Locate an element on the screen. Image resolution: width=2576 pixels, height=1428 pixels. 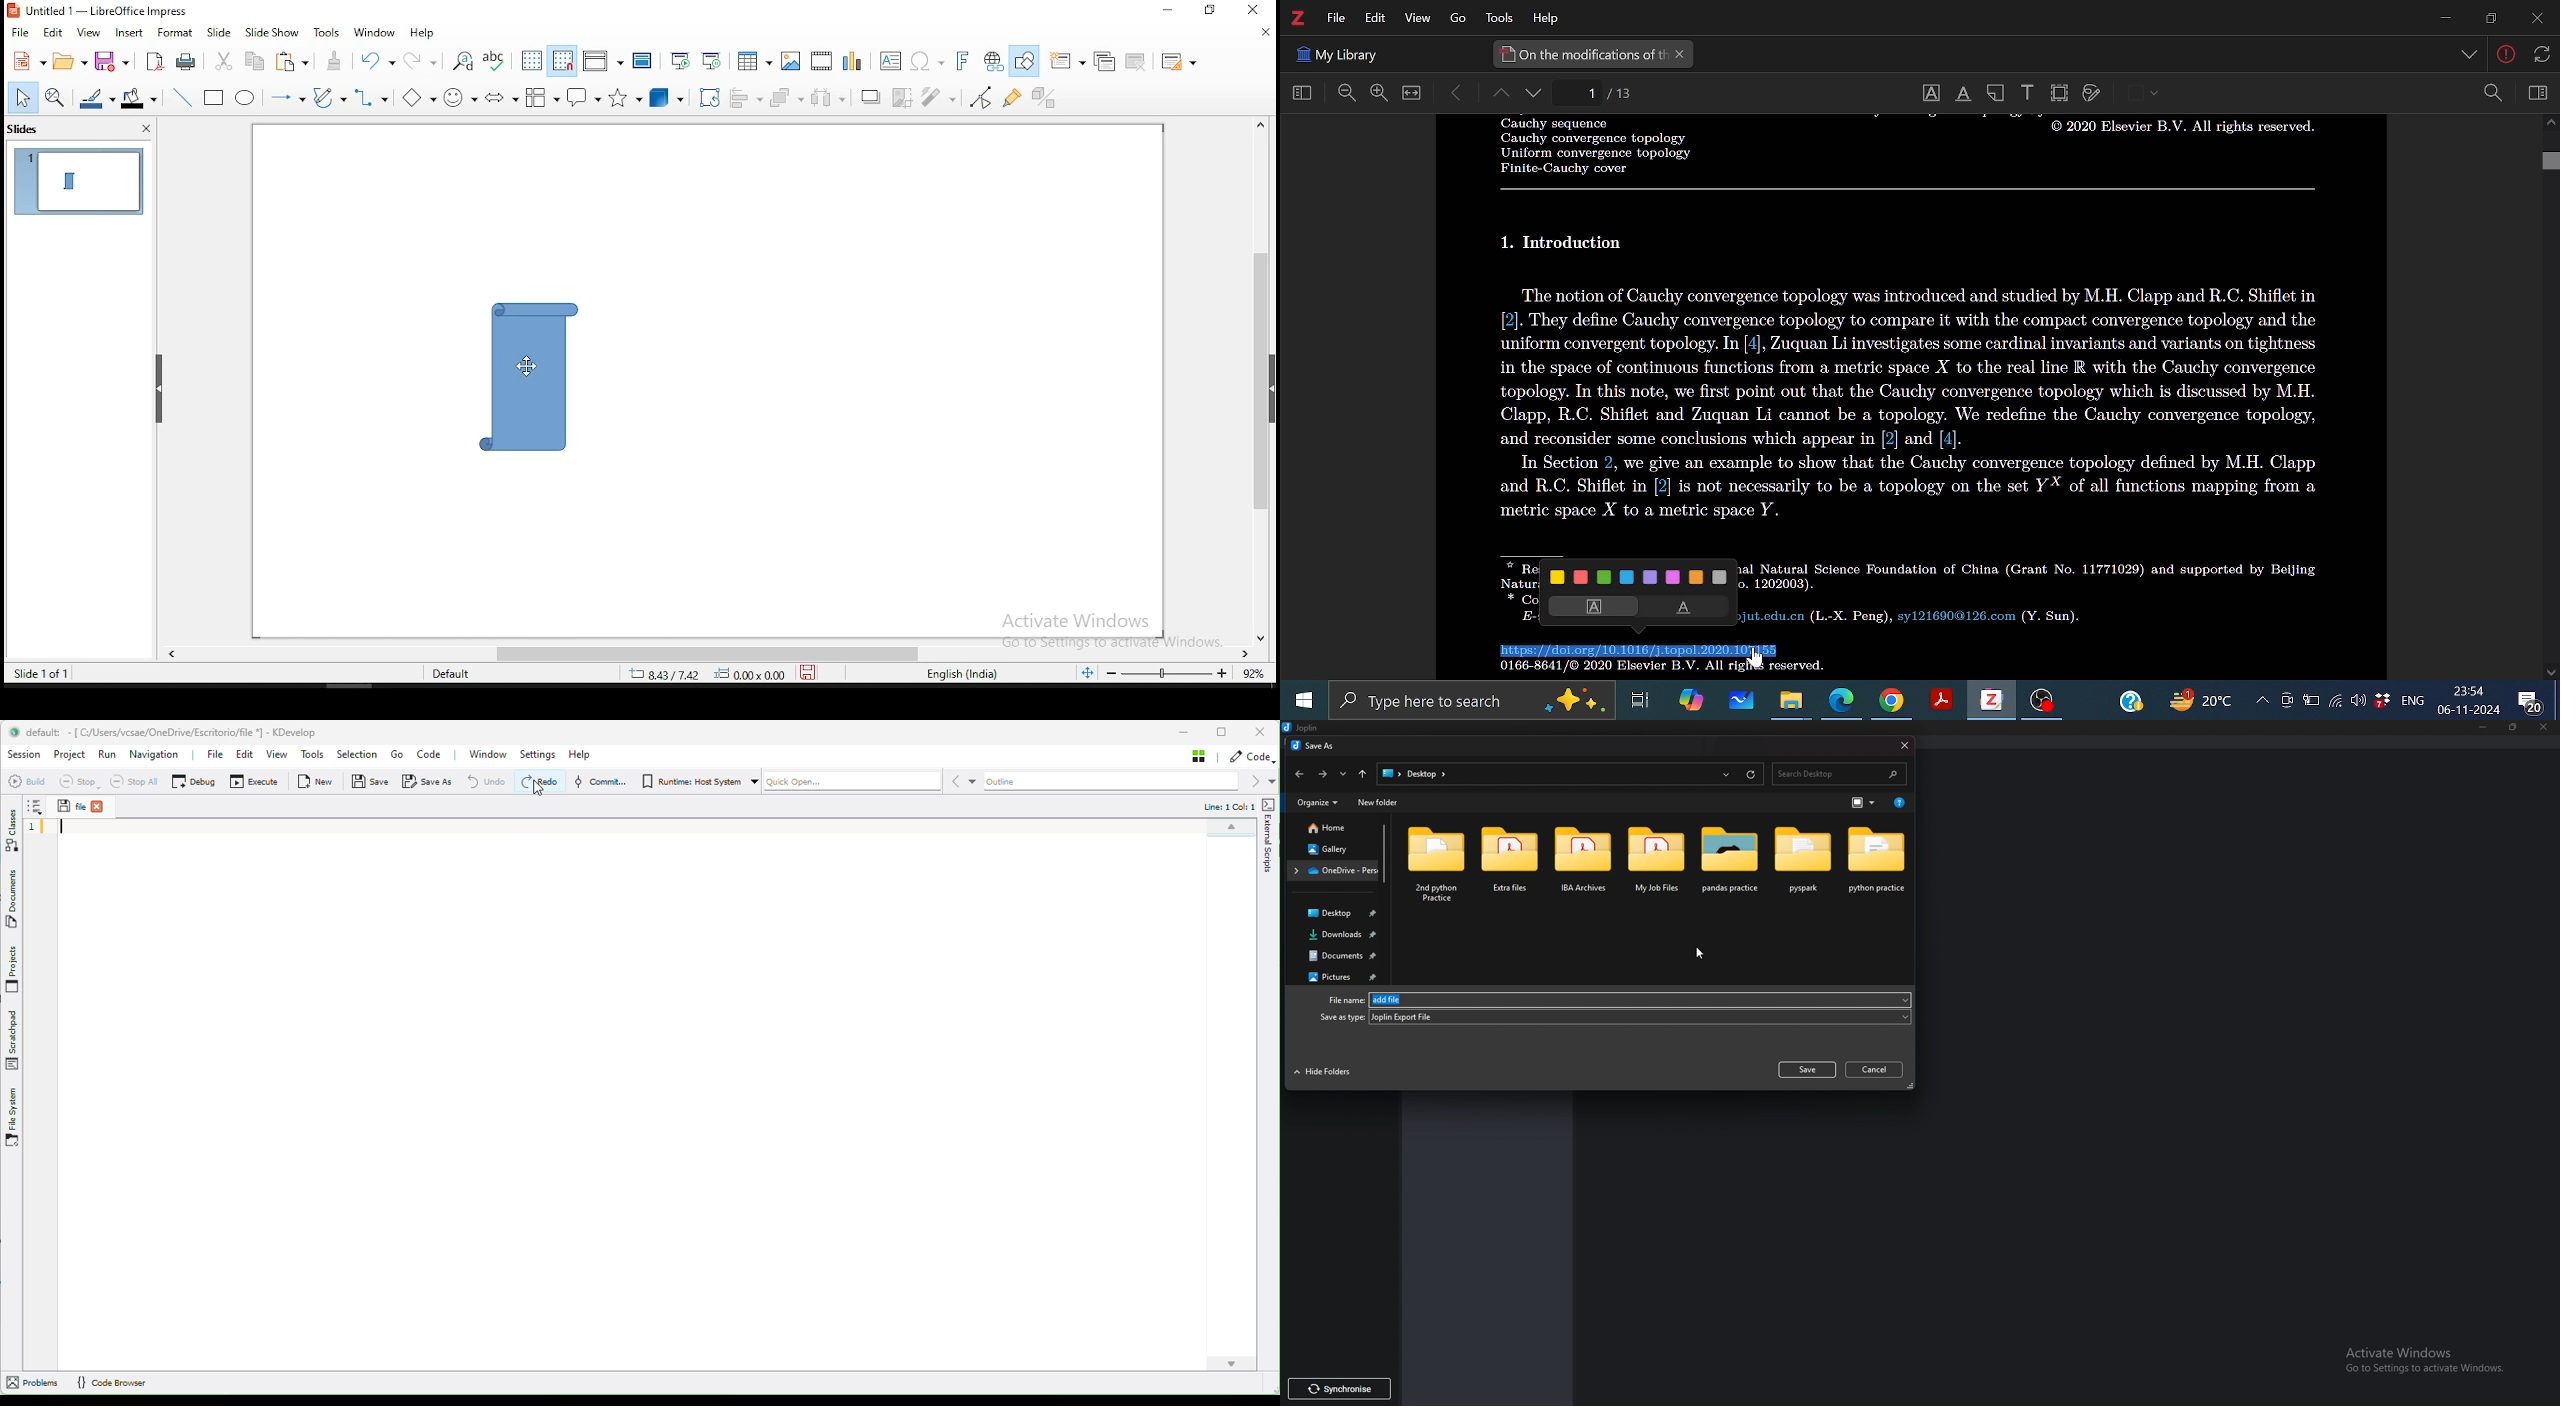
Zotero is located at coordinates (1297, 18).